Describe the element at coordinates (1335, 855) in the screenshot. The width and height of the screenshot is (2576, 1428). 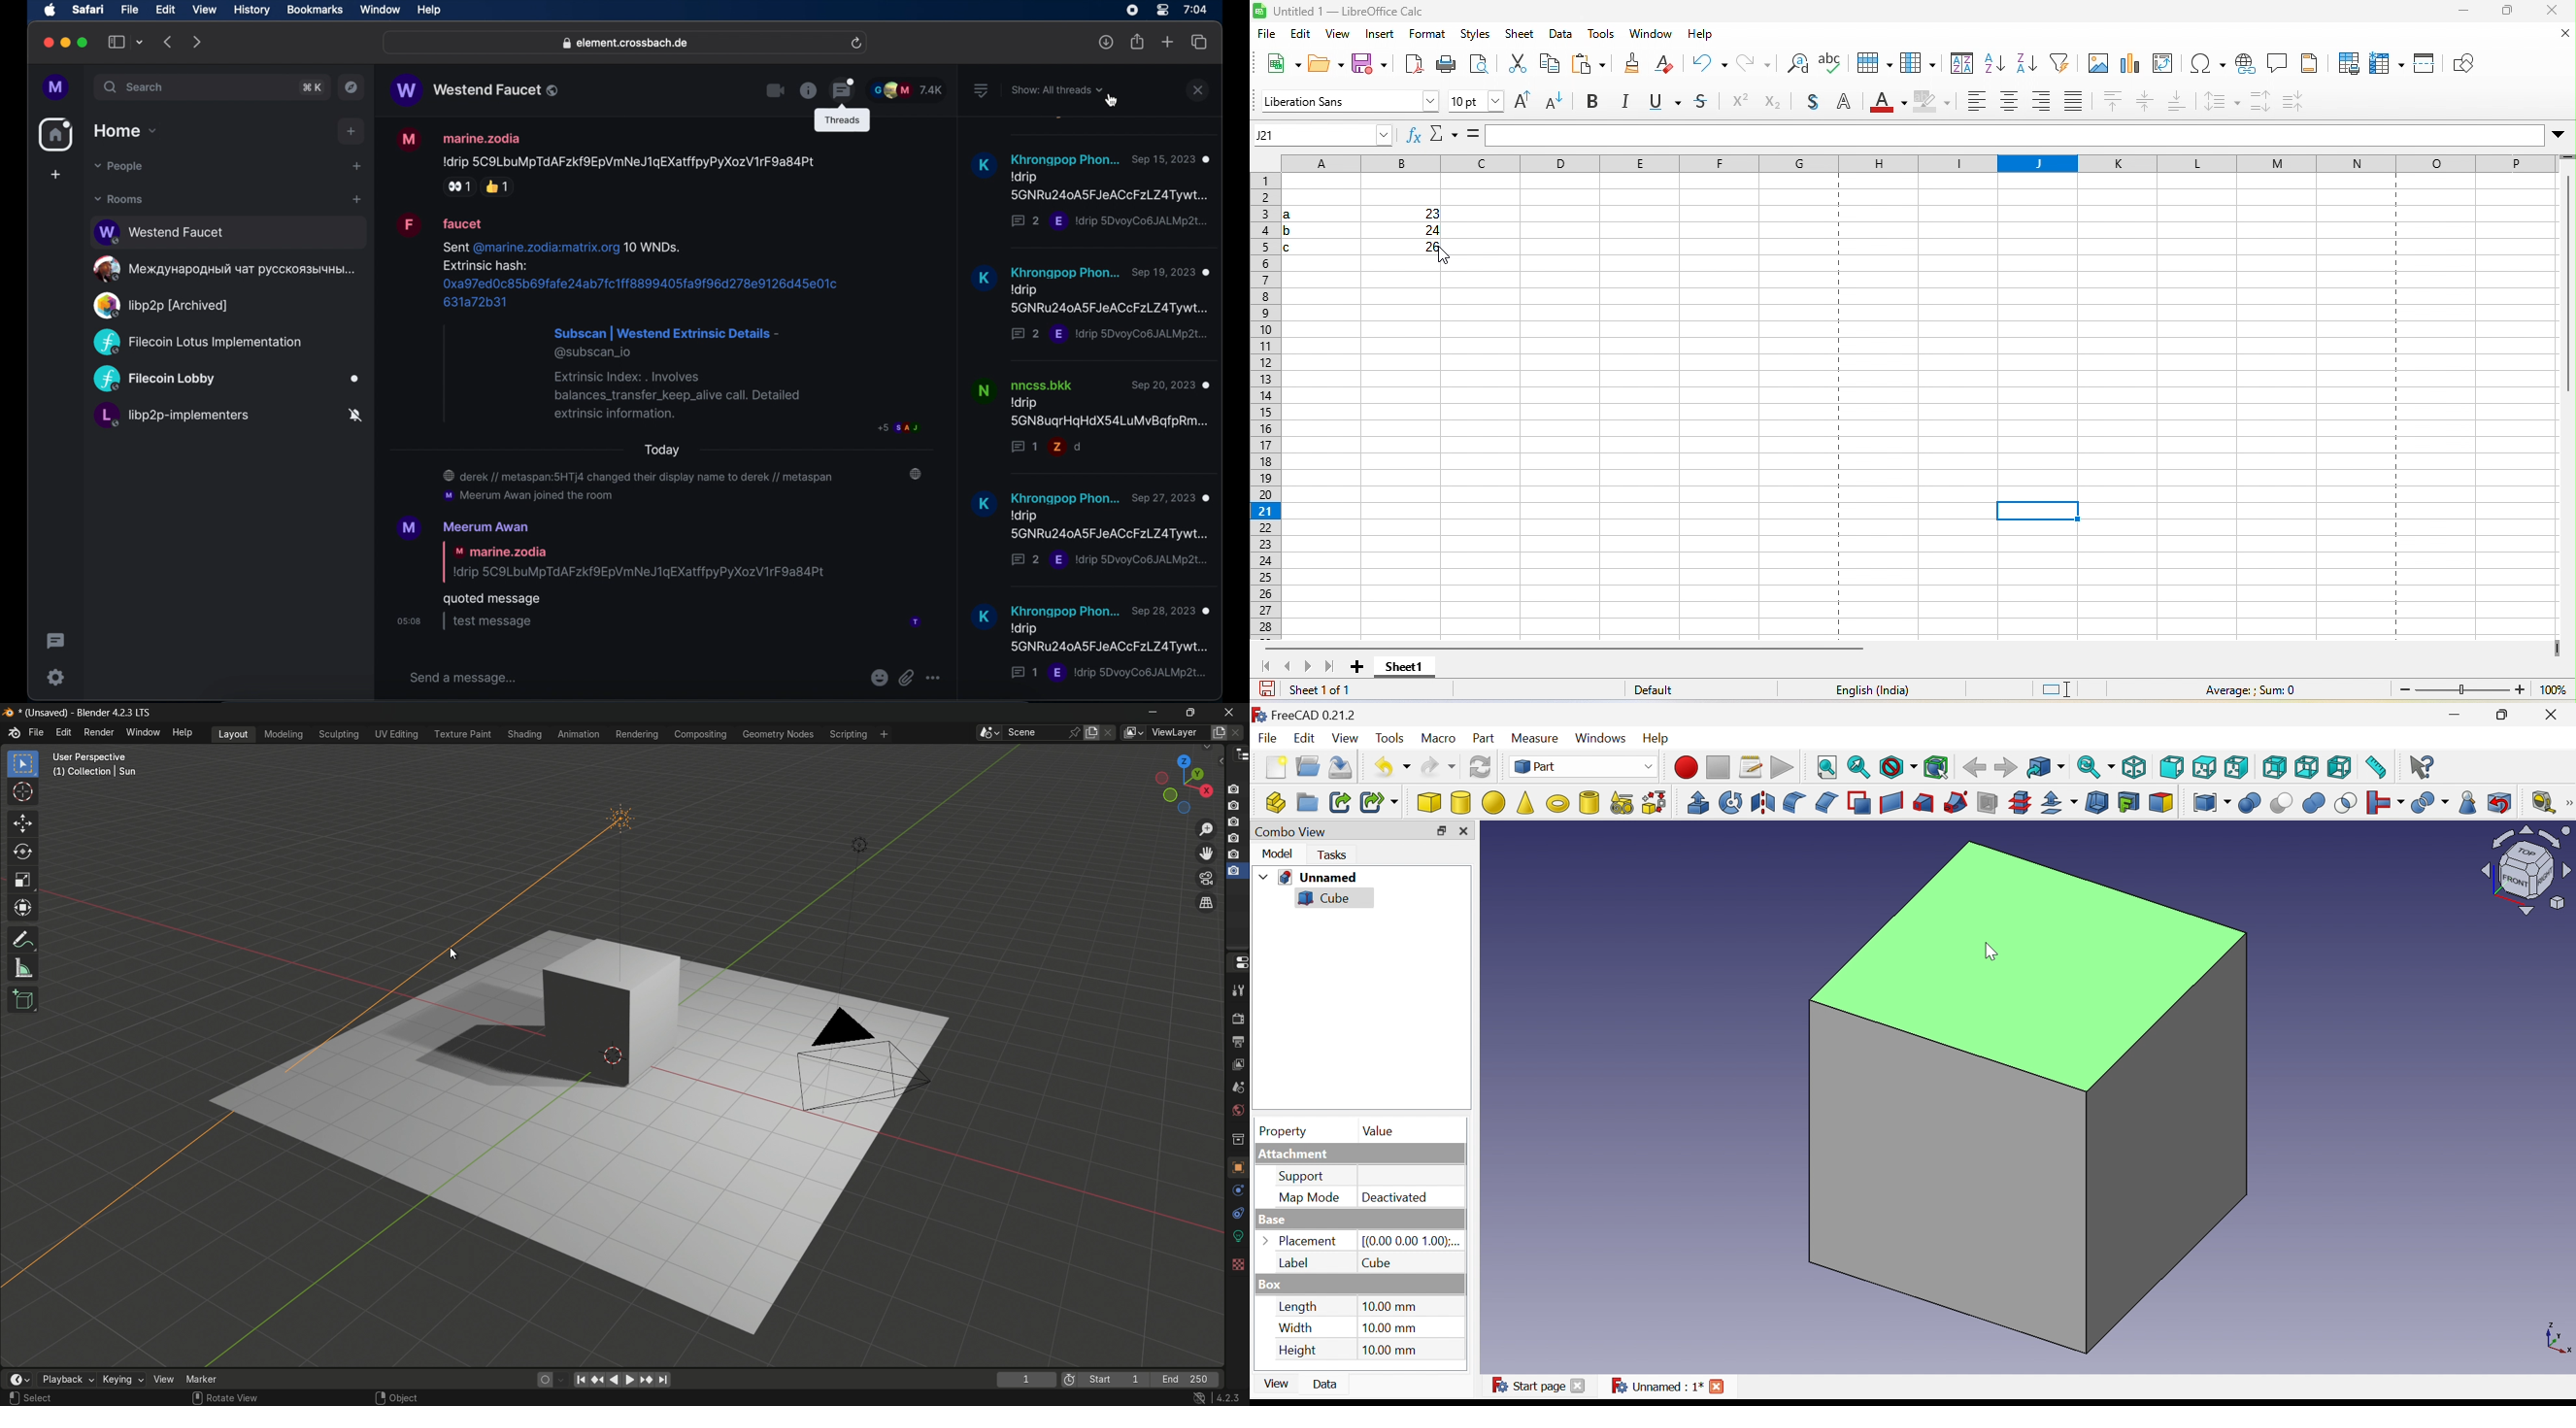
I see `Tasks` at that location.